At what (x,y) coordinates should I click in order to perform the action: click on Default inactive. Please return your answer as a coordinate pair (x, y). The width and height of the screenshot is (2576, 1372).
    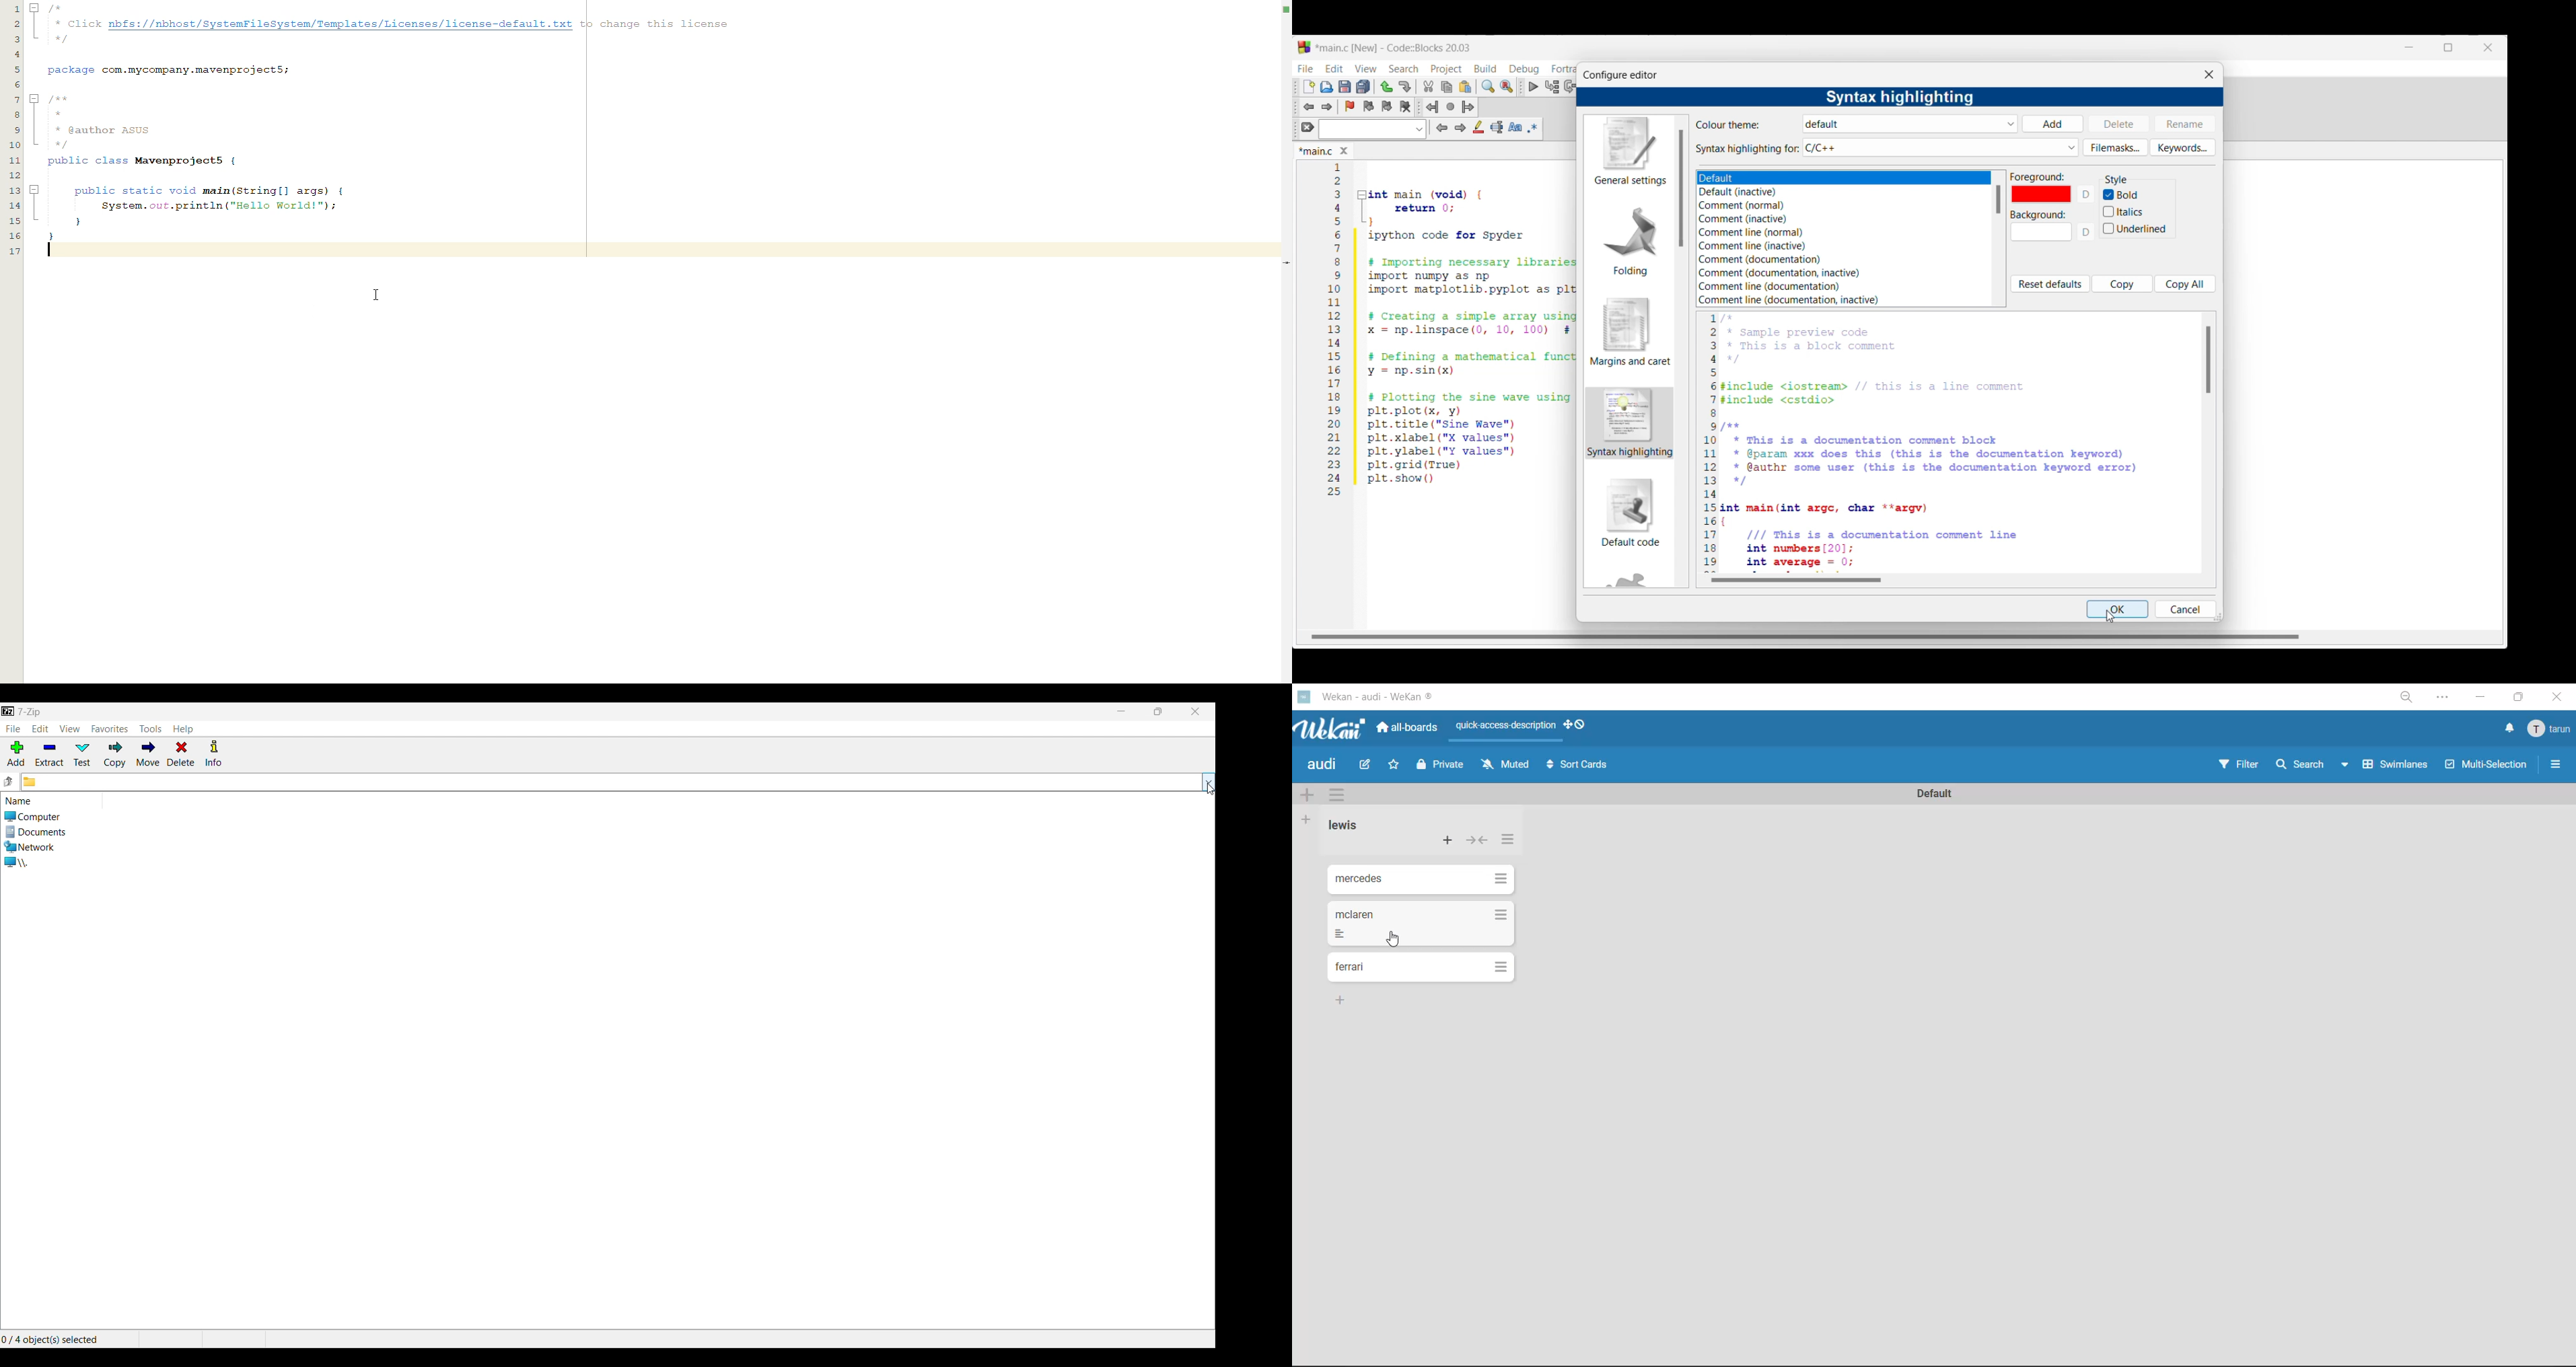
    Looking at the image, I should click on (1745, 192).